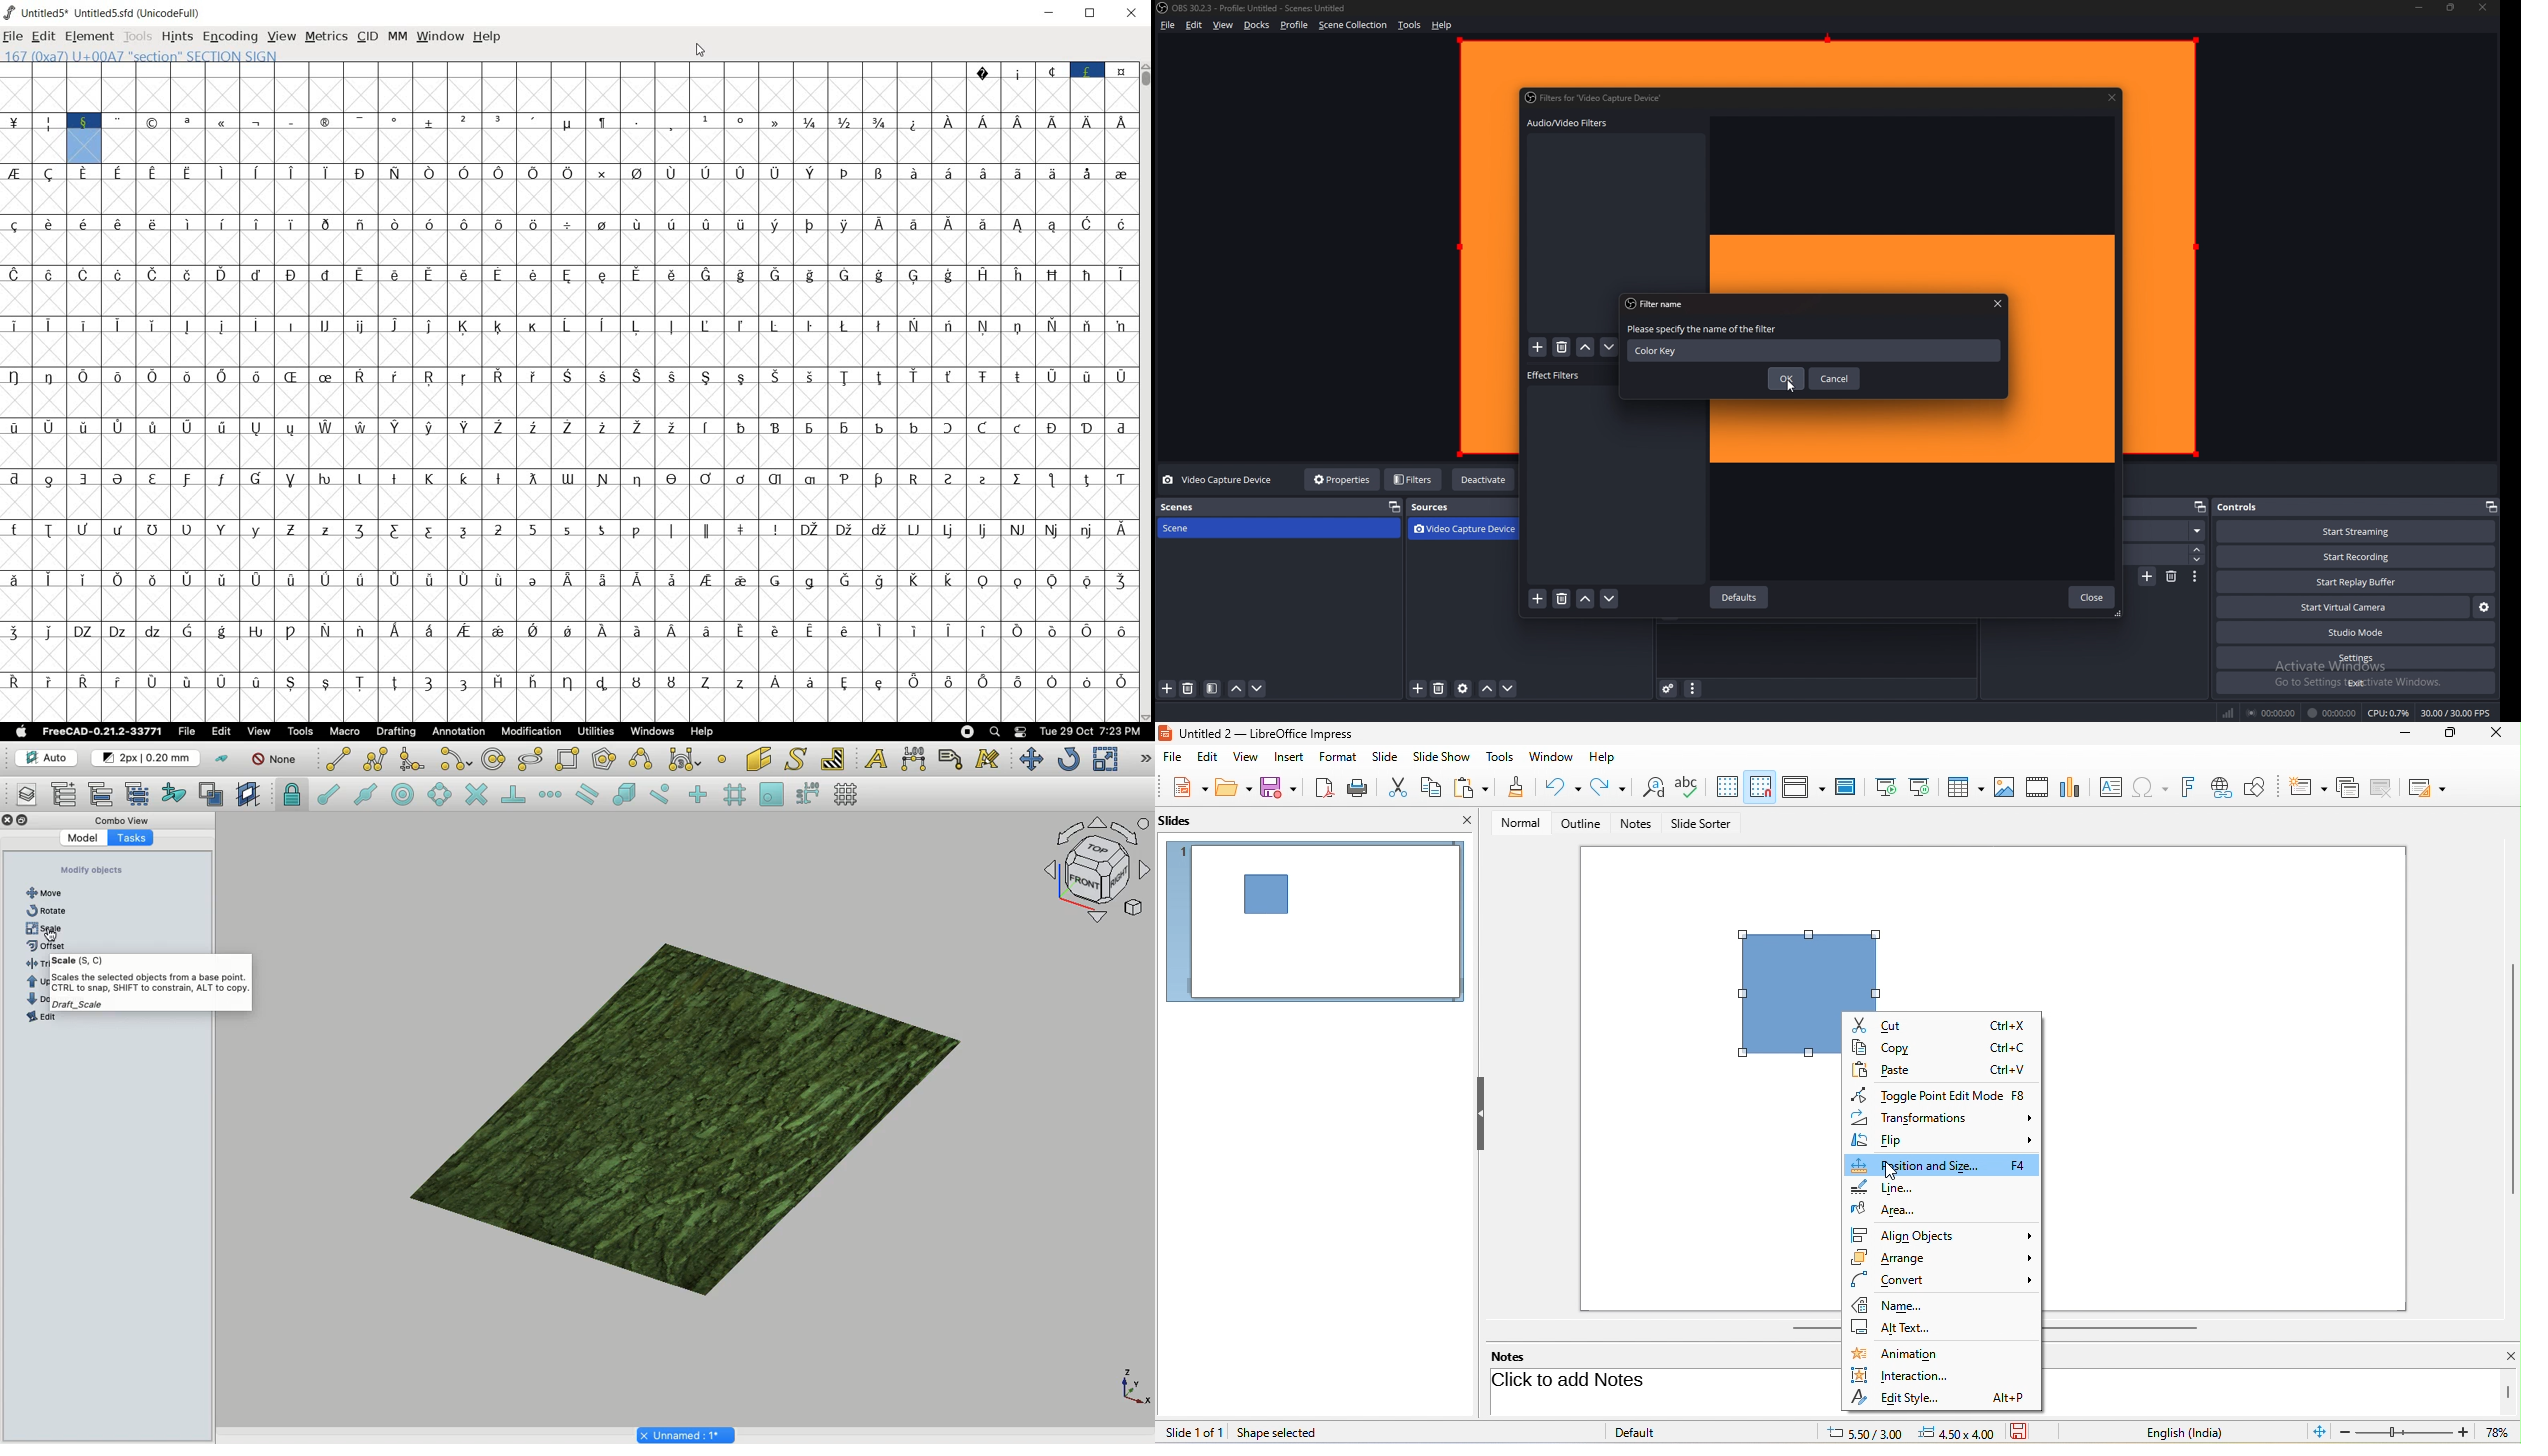 The height and width of the screenshot is (1456, 2548). Describe the element at coordinates (602, 760) in the screenshot. I see `Polygon` at that location.